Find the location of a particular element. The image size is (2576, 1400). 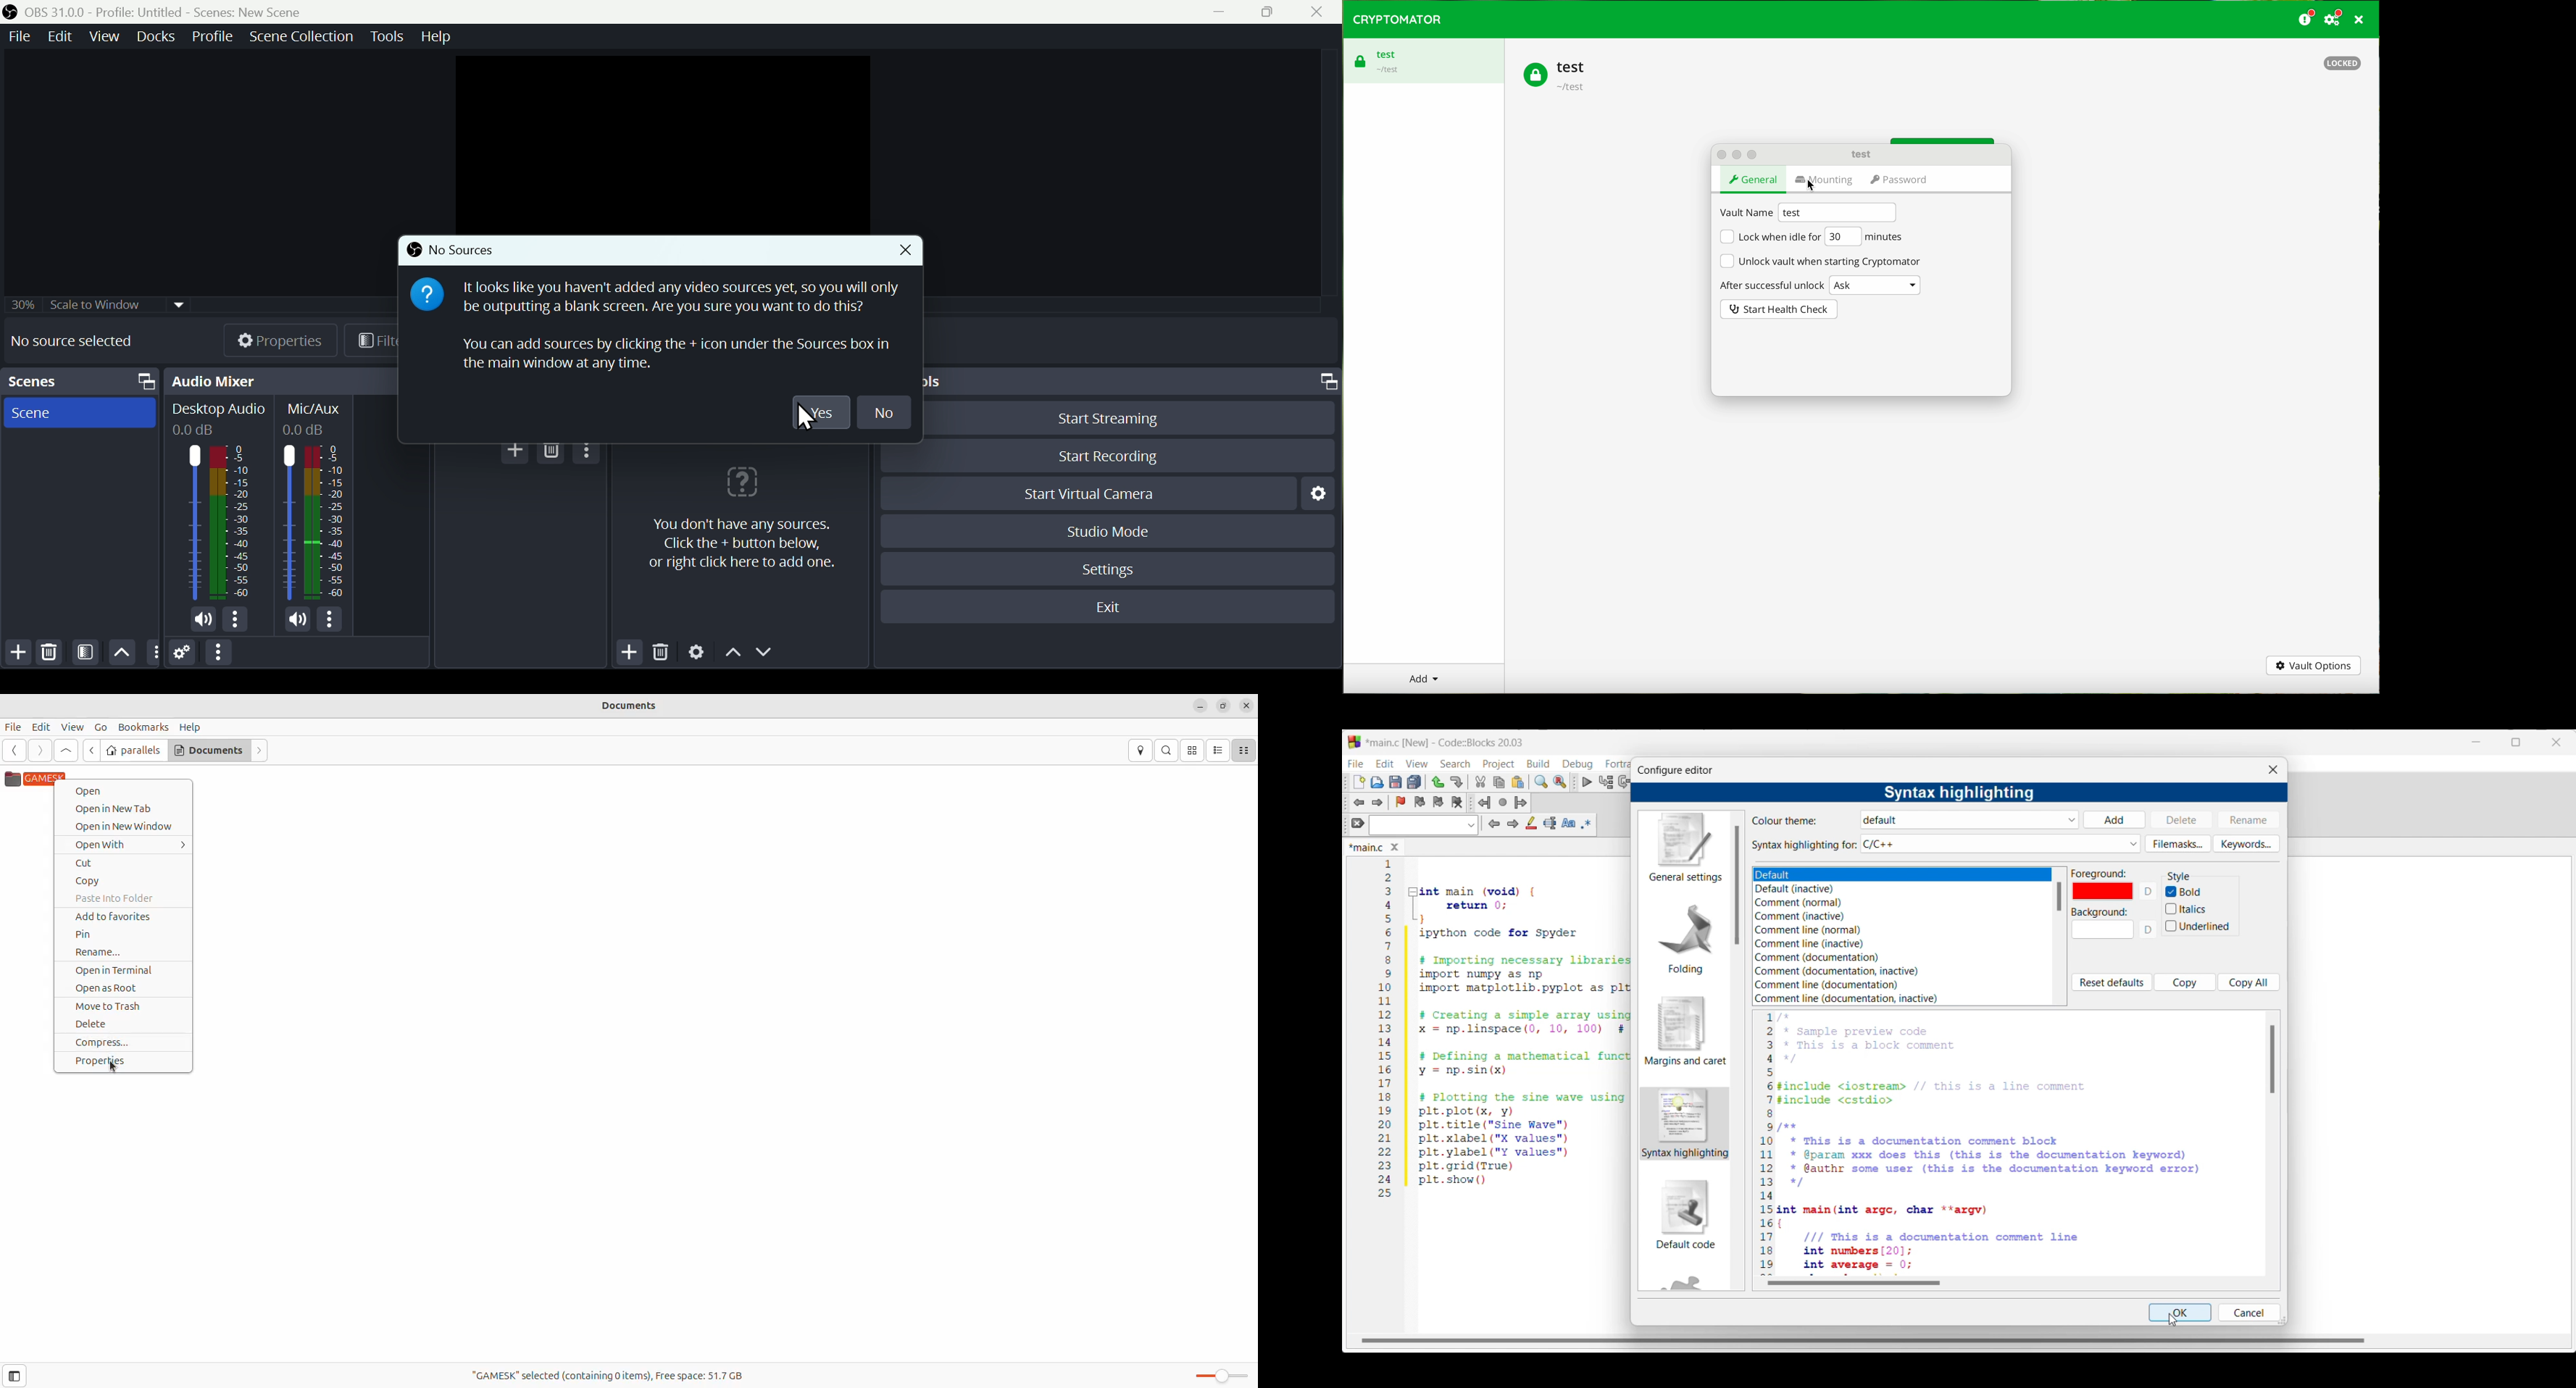

Sample code reflecting setting changes is located at coordinates (2008, 1144).